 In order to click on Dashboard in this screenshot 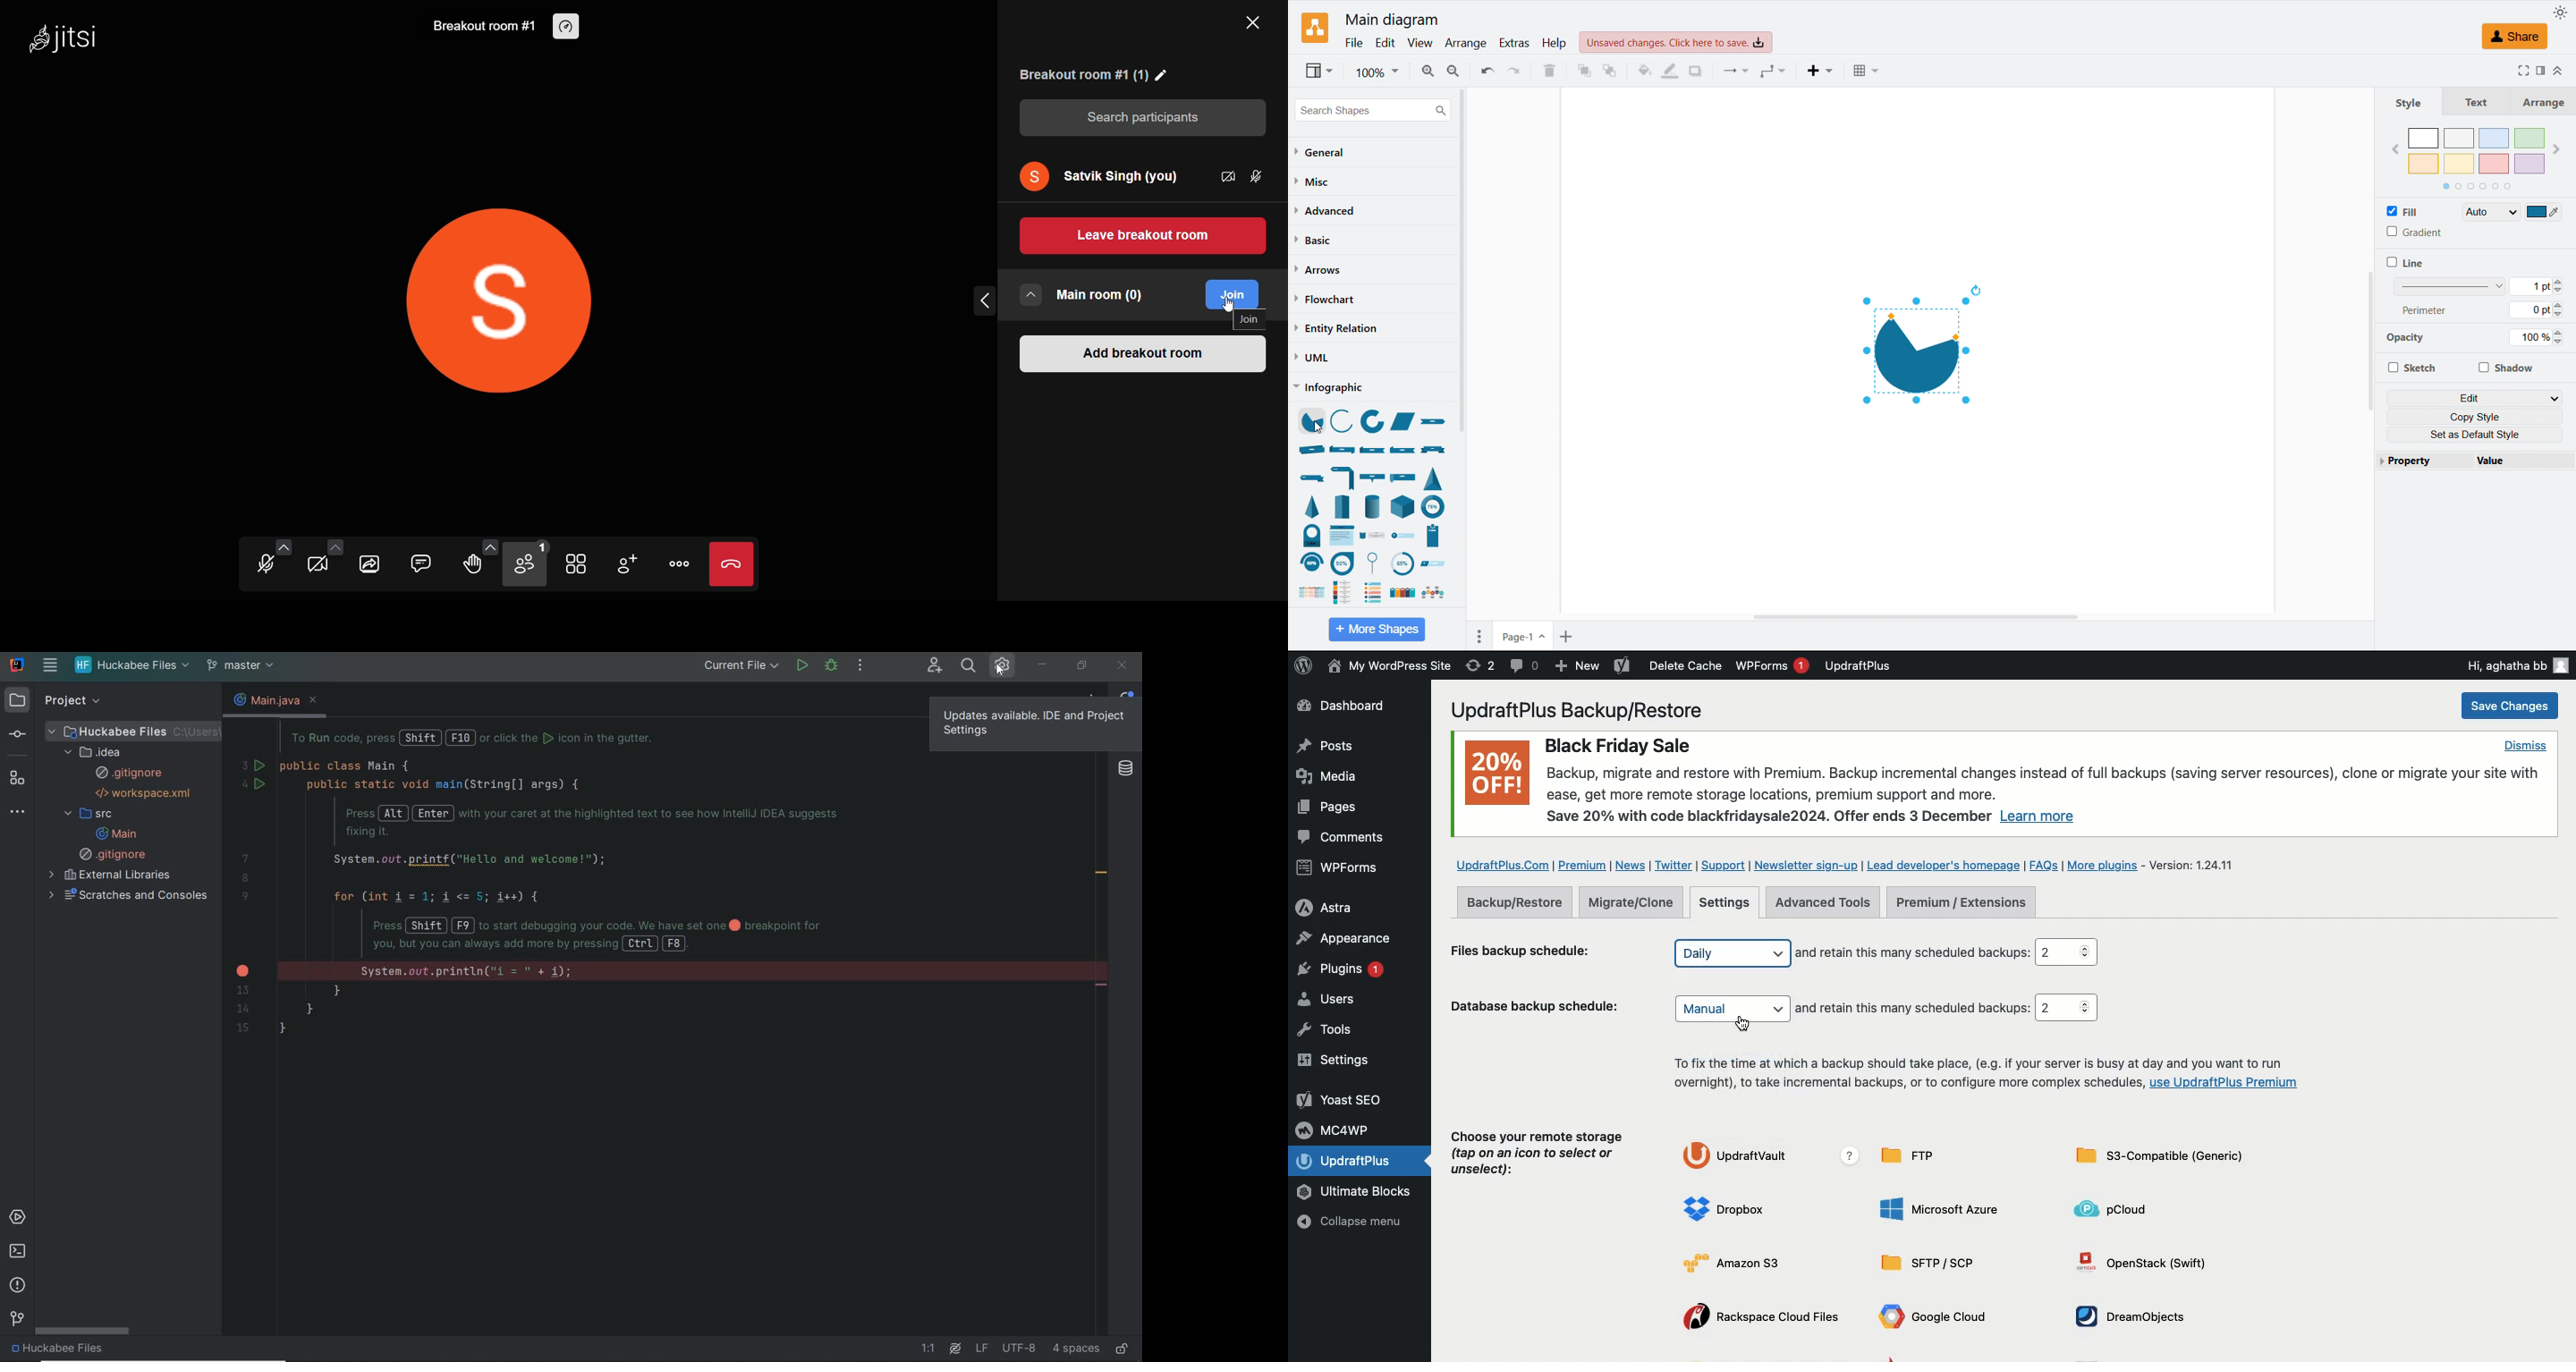, I will do `click(1352, 707)`.